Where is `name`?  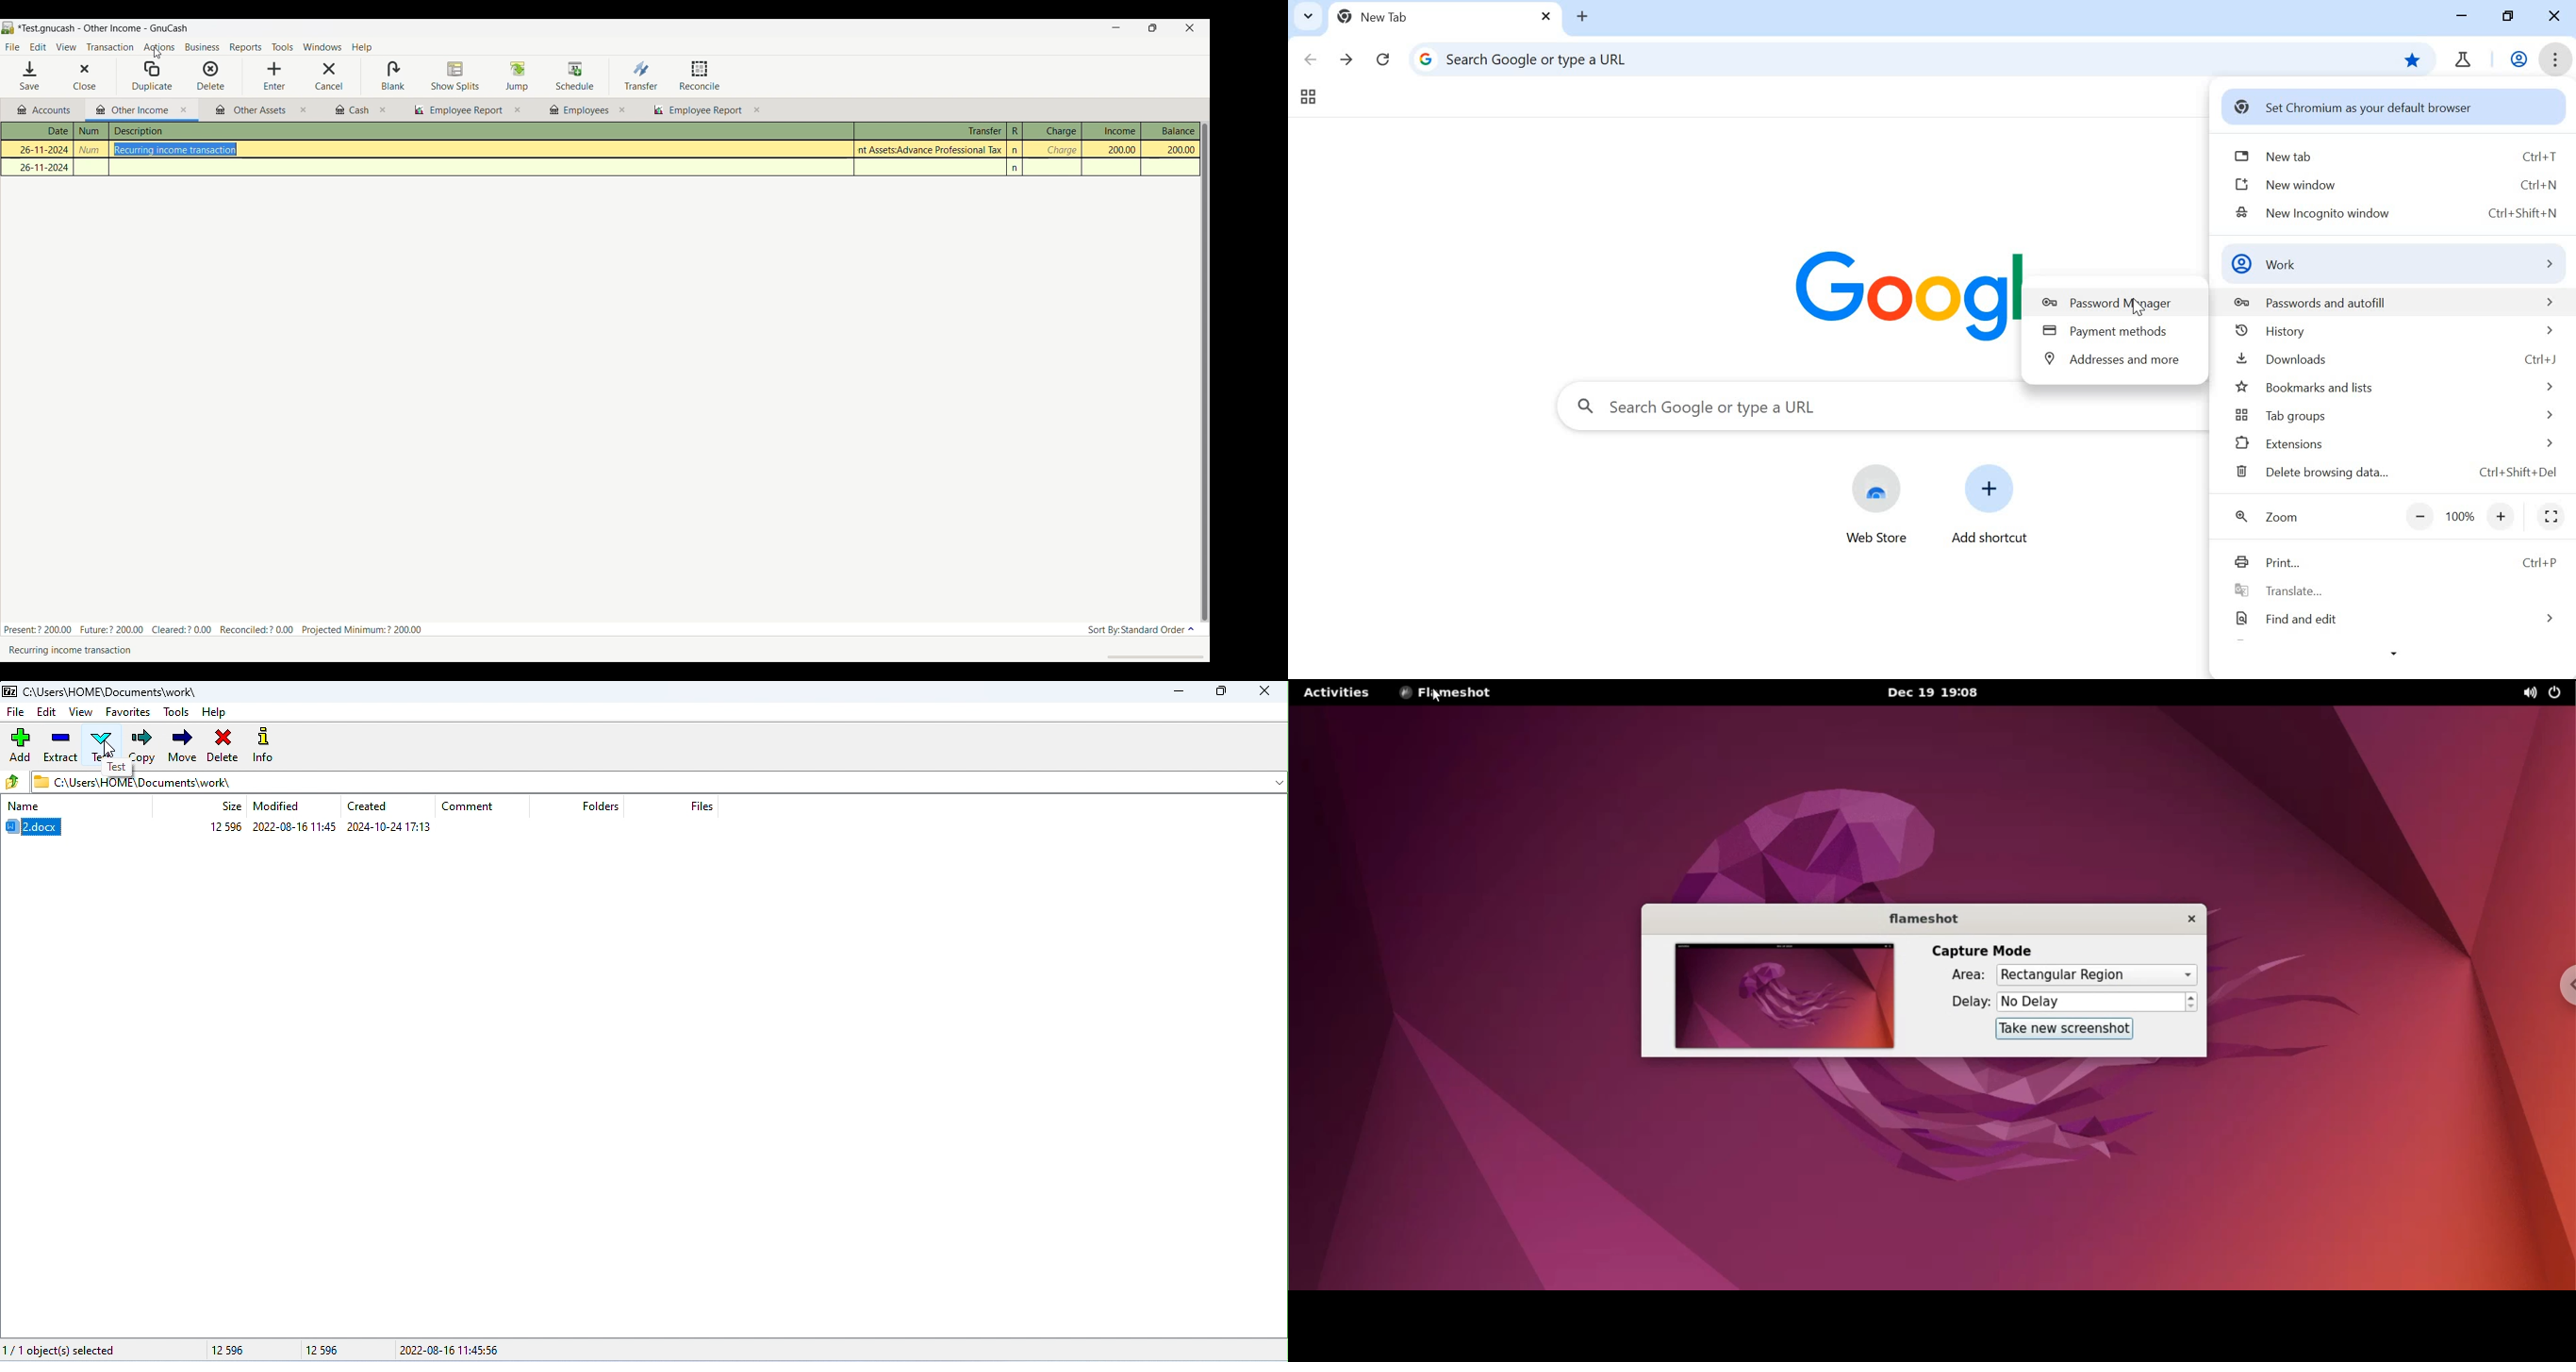 name is located at coordinates (25, 807).